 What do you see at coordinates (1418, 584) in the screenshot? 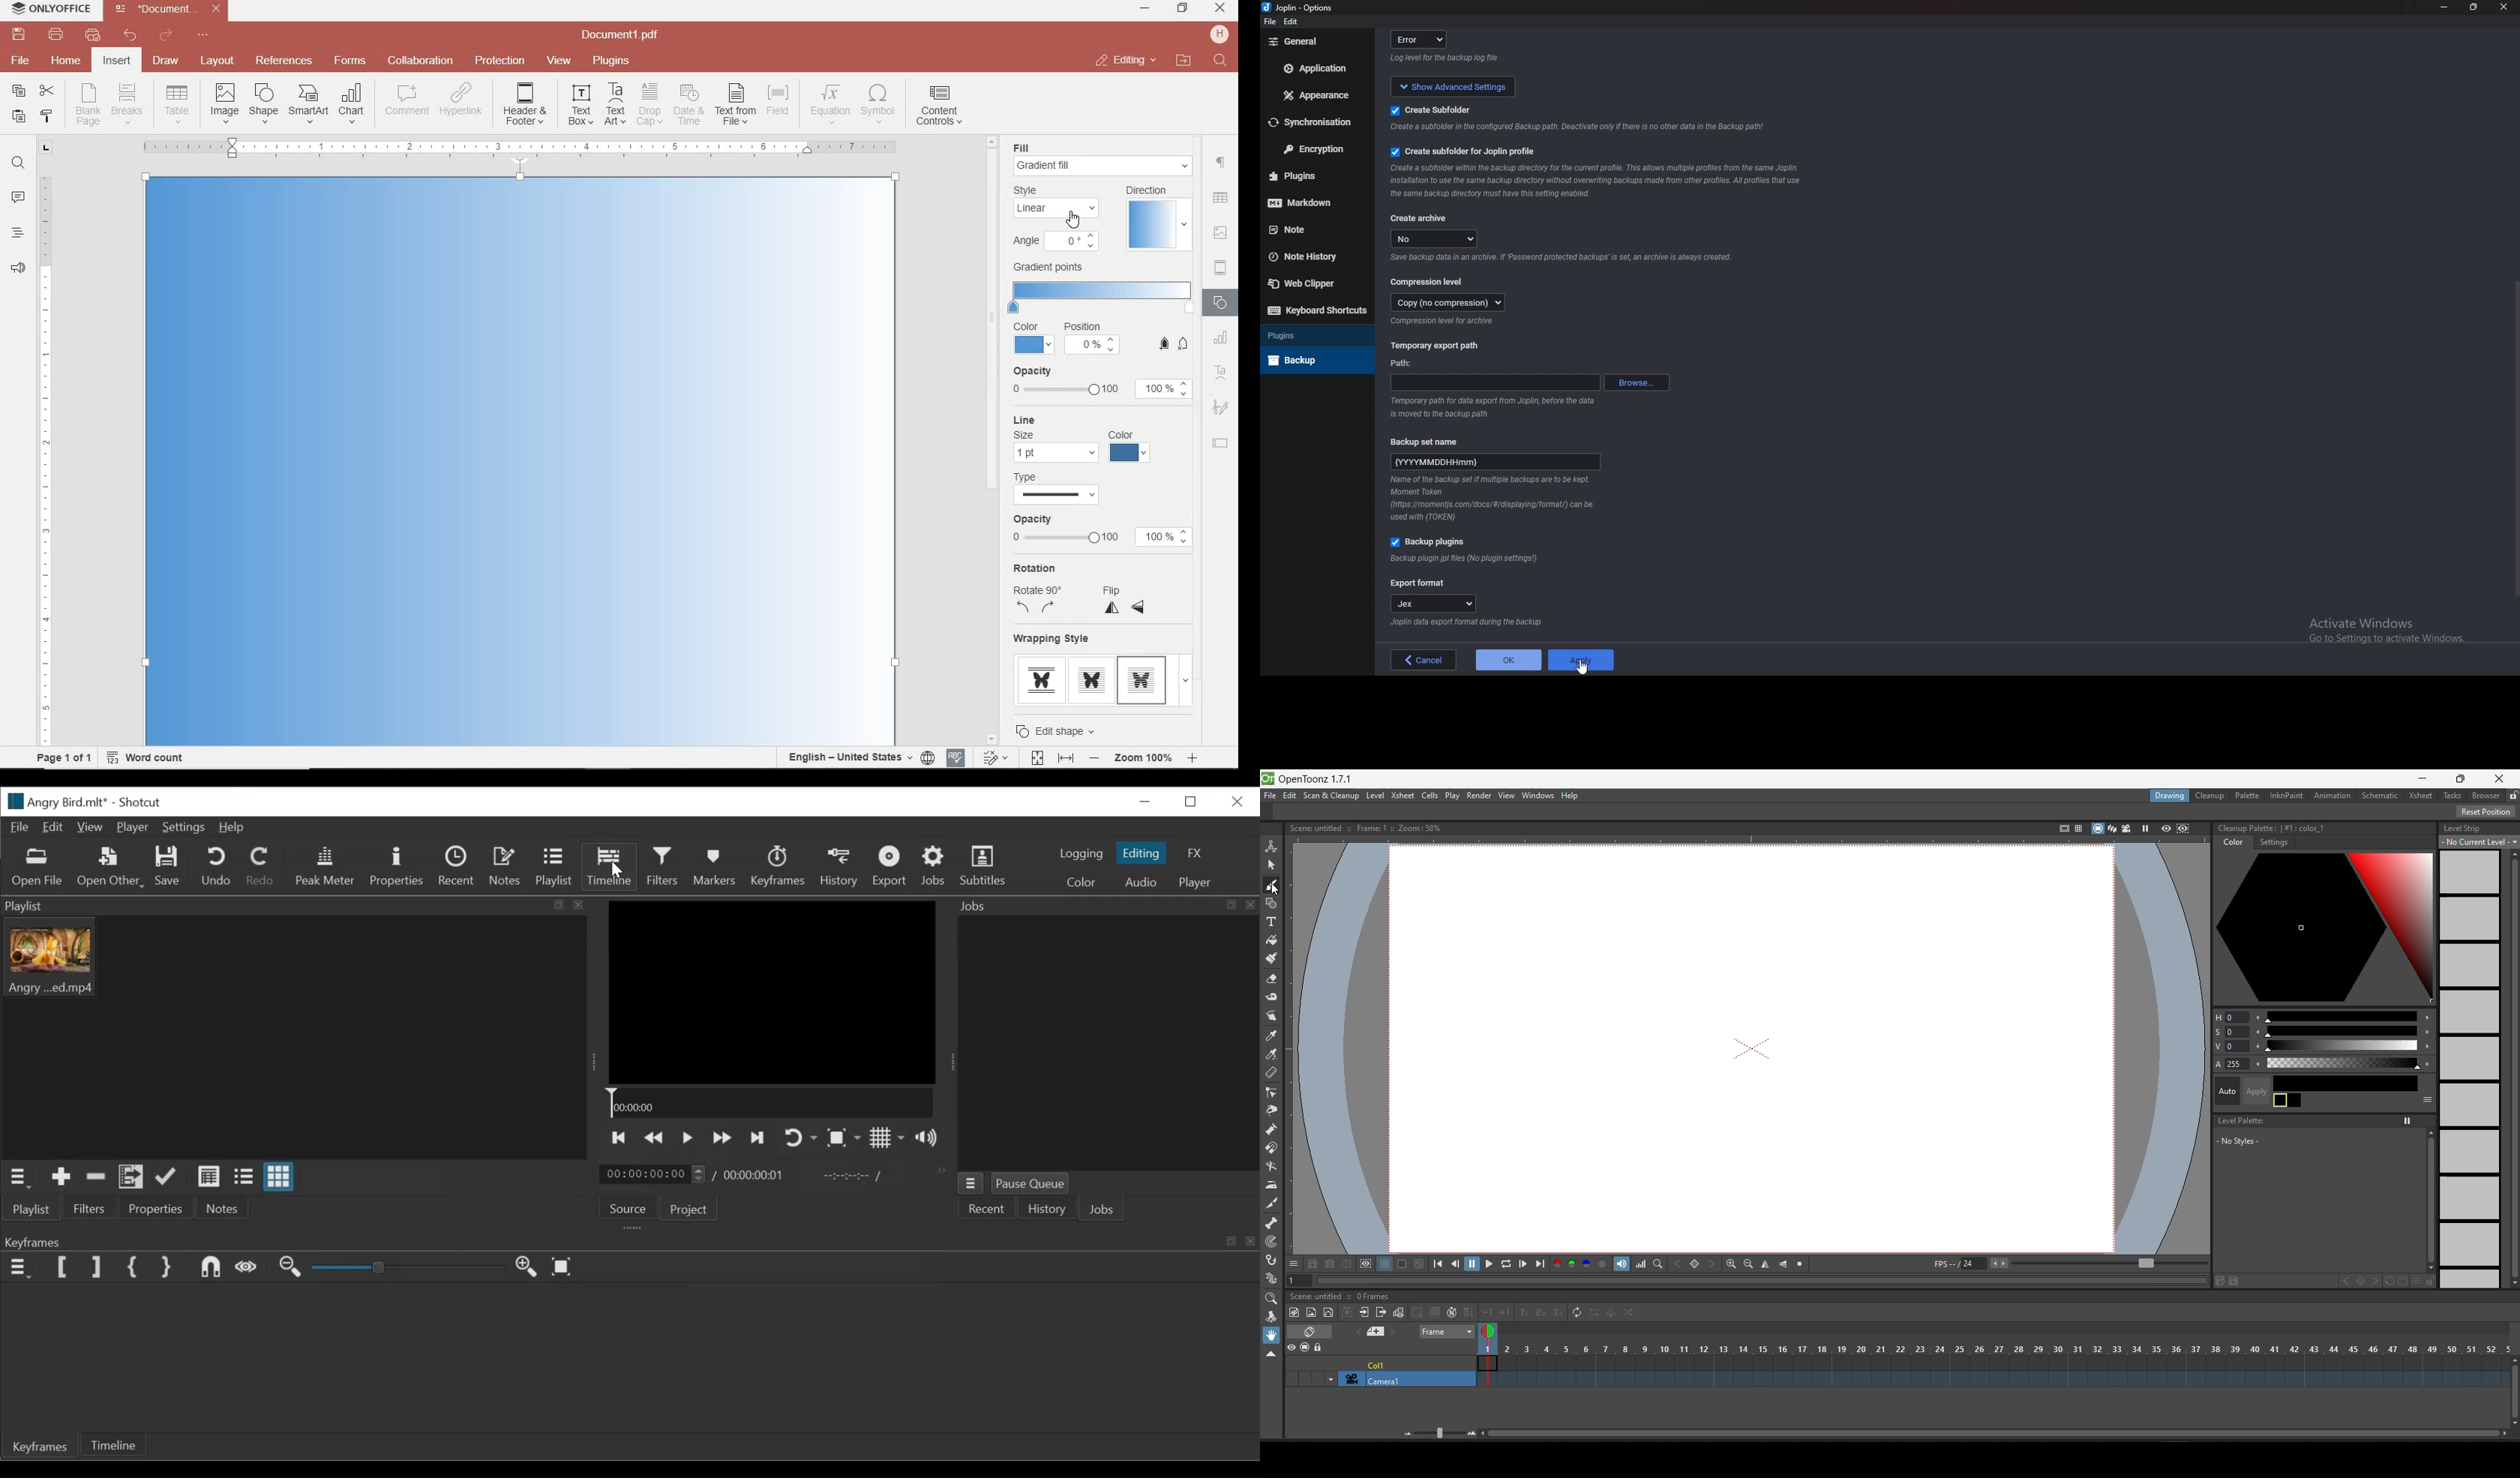
I see `Export format` at bounding box center [1418, 584].